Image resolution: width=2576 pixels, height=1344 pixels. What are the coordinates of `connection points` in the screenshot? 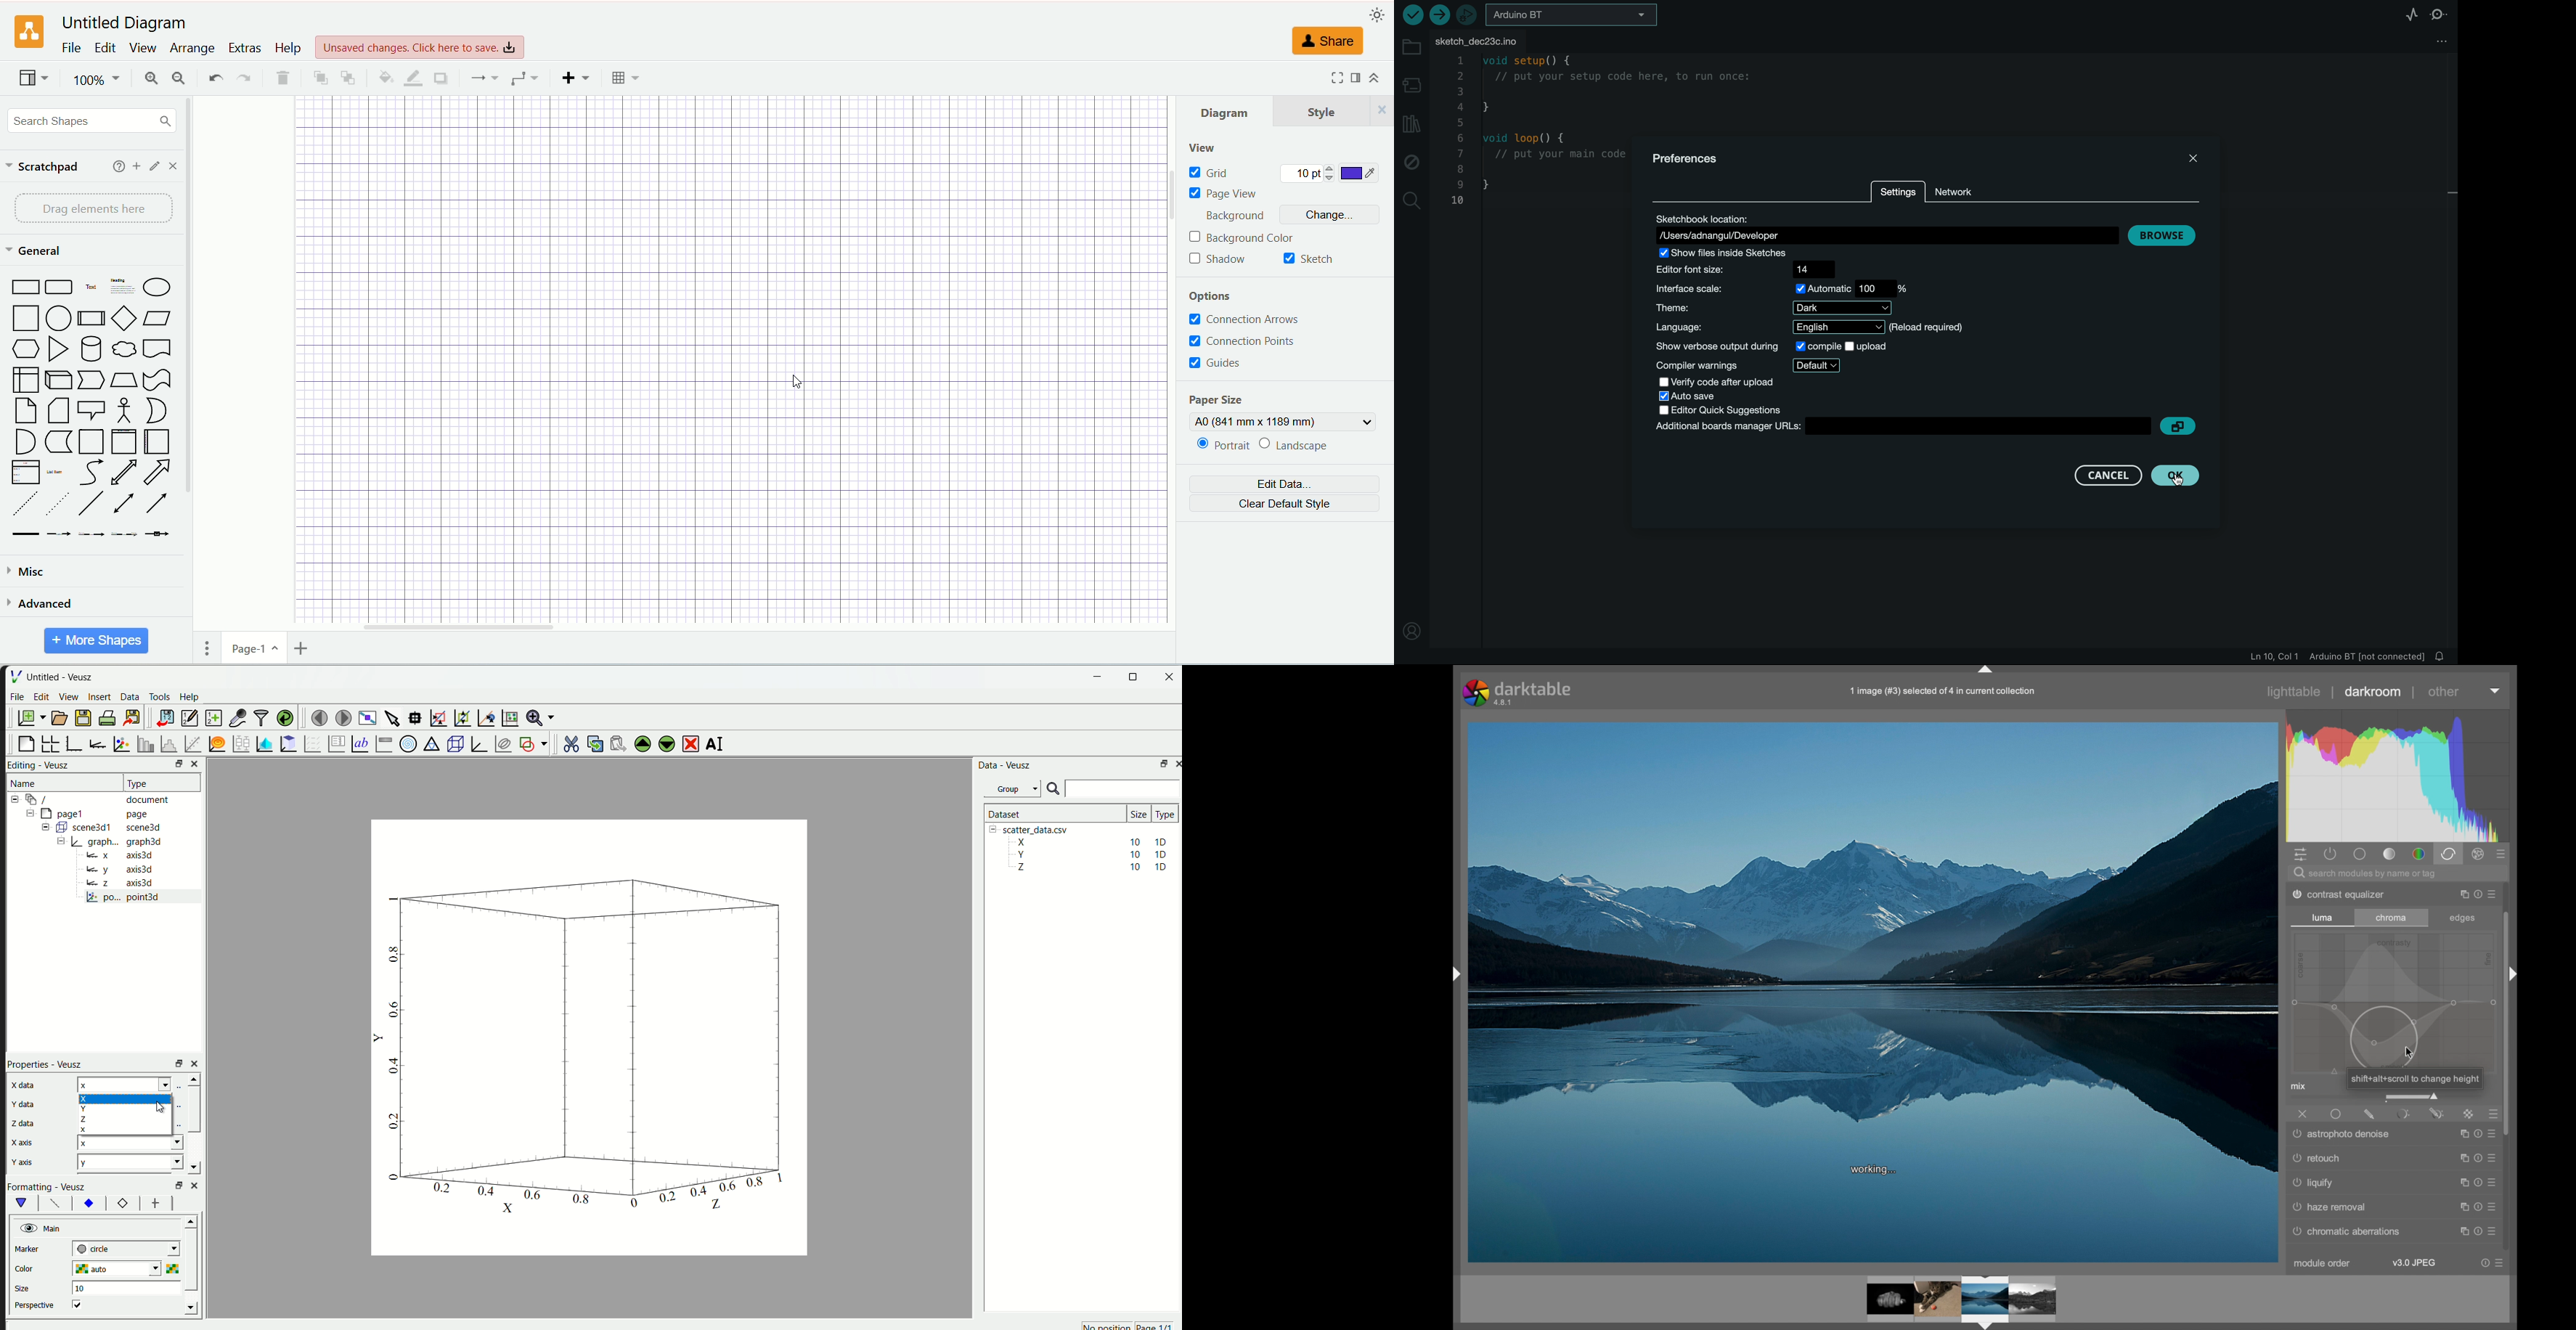 It's located at (1244, 342).